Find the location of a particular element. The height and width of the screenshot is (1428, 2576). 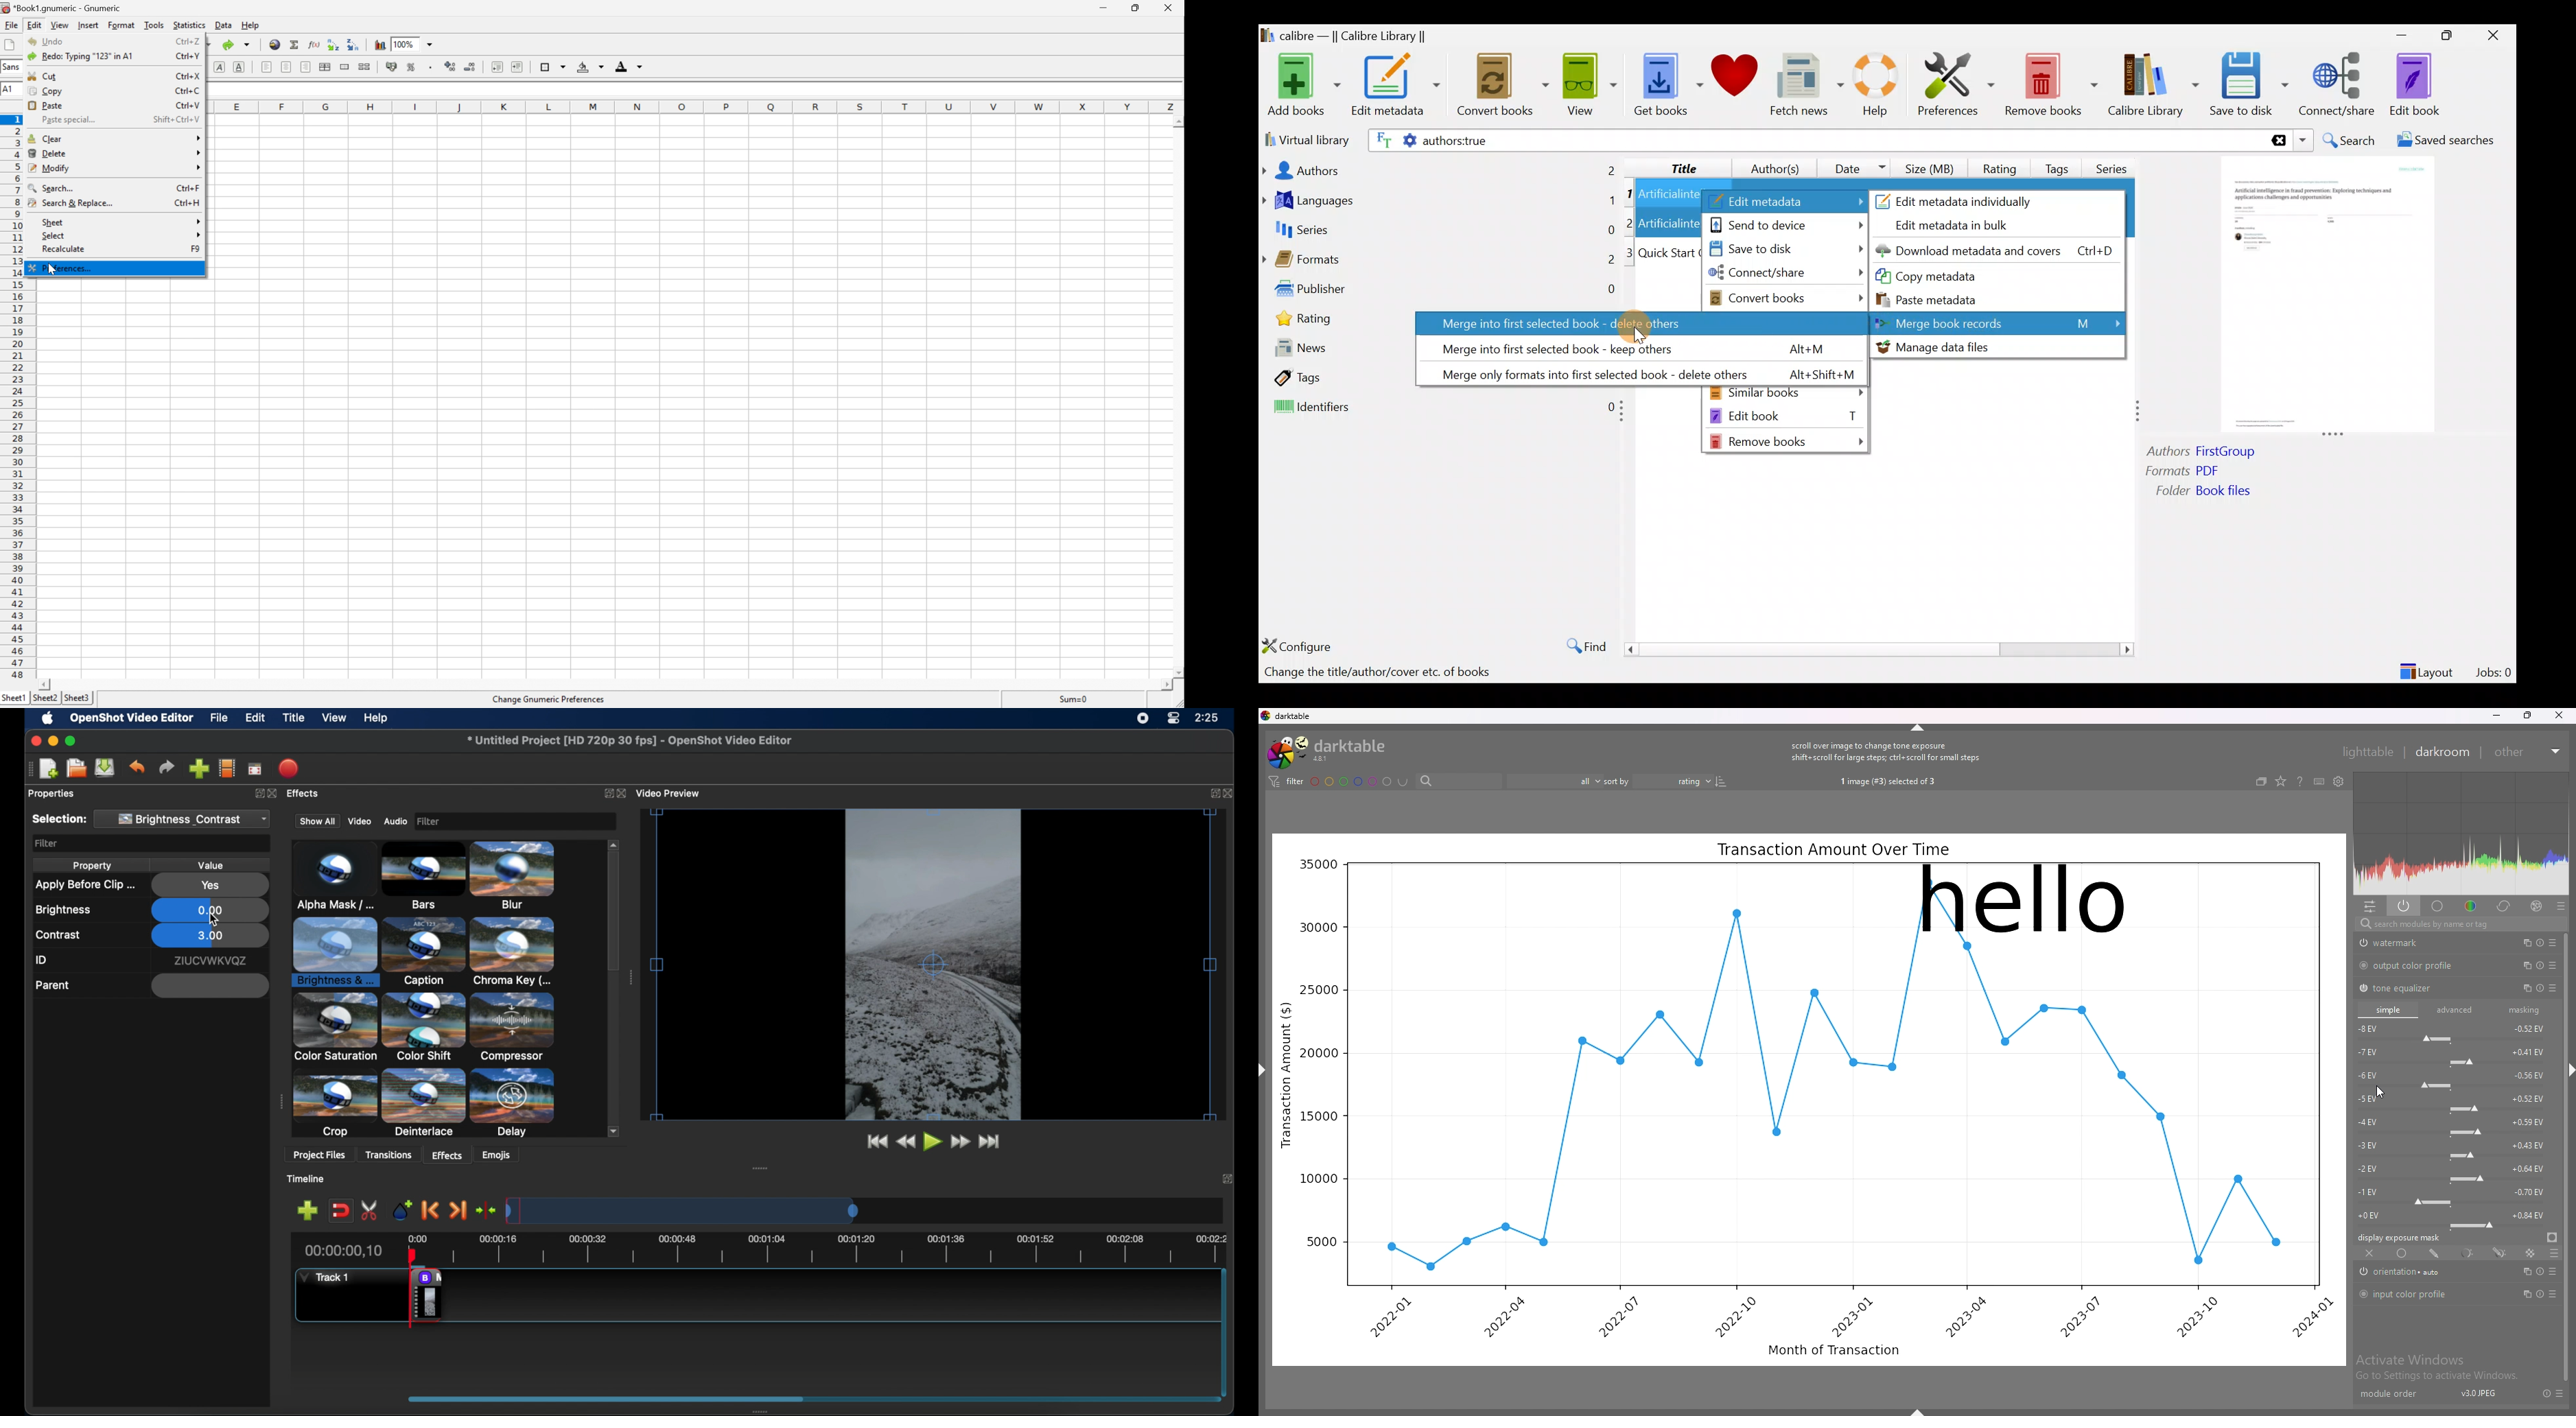

add track is located at coordinates (307, 1210).